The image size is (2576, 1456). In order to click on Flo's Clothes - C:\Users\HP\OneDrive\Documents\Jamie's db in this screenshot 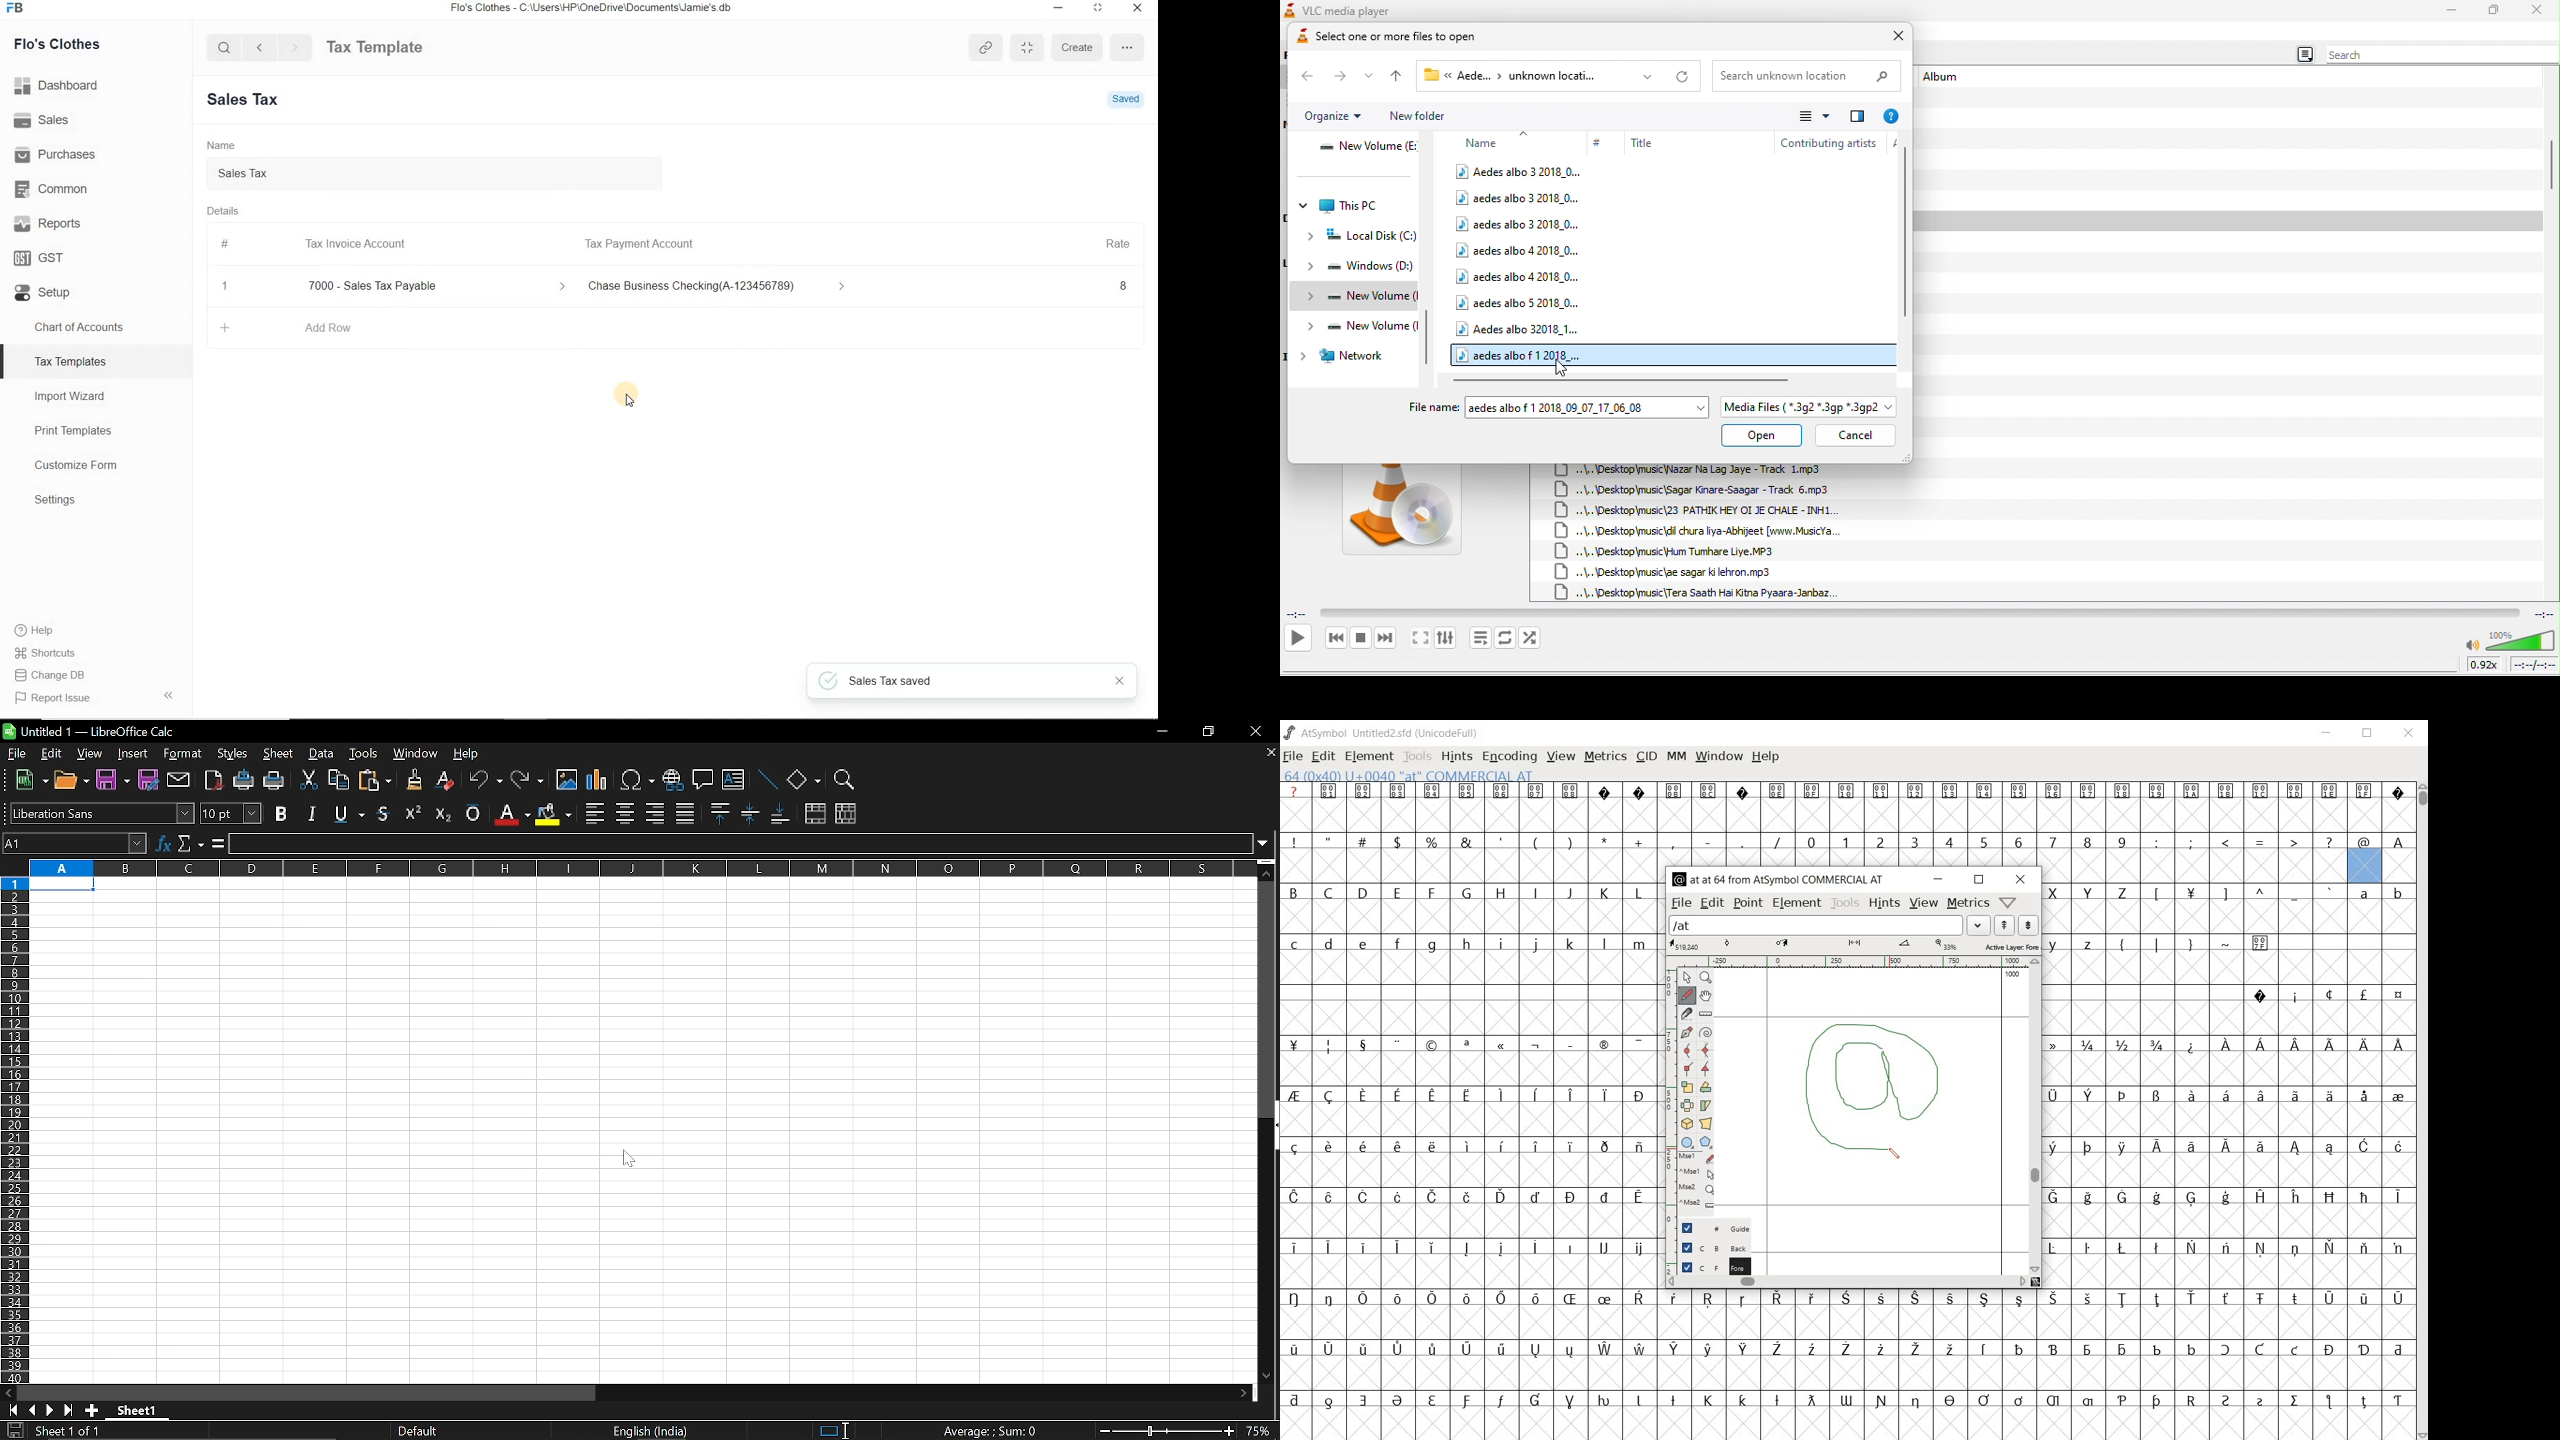, I will do `click(590, 8)`.